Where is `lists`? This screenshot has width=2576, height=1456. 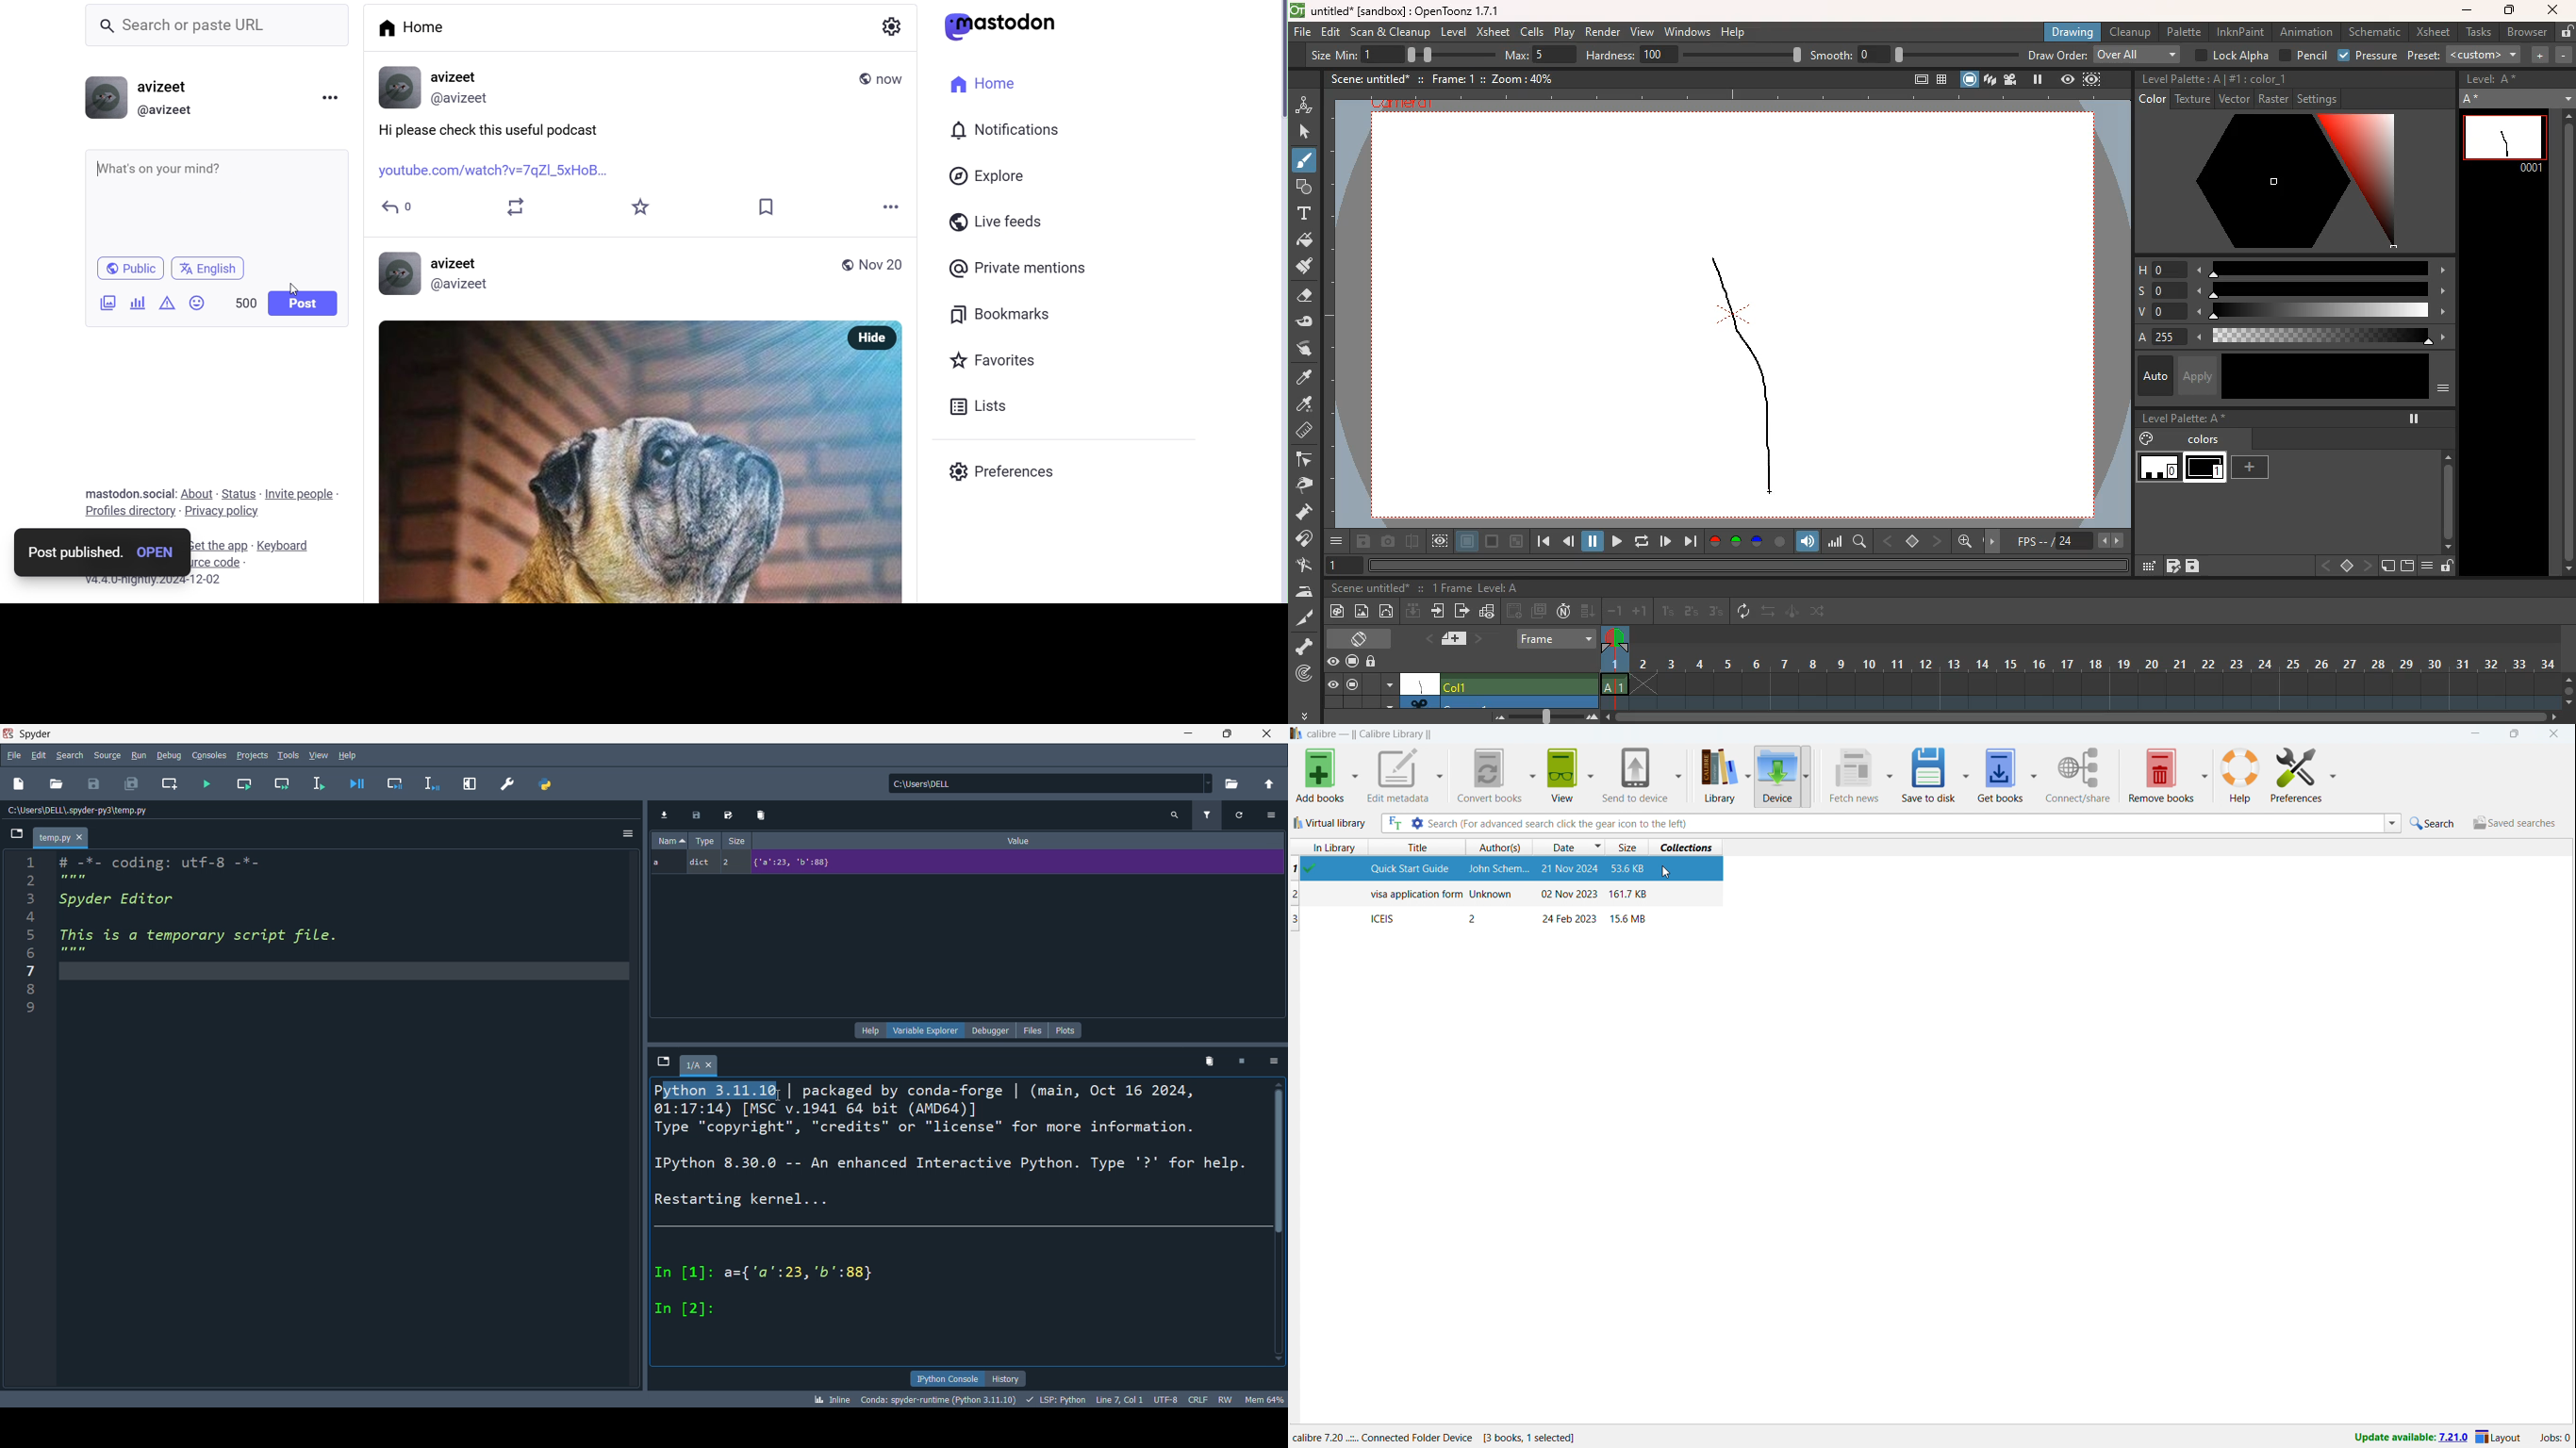 lists is located at coordinates (982, 404).